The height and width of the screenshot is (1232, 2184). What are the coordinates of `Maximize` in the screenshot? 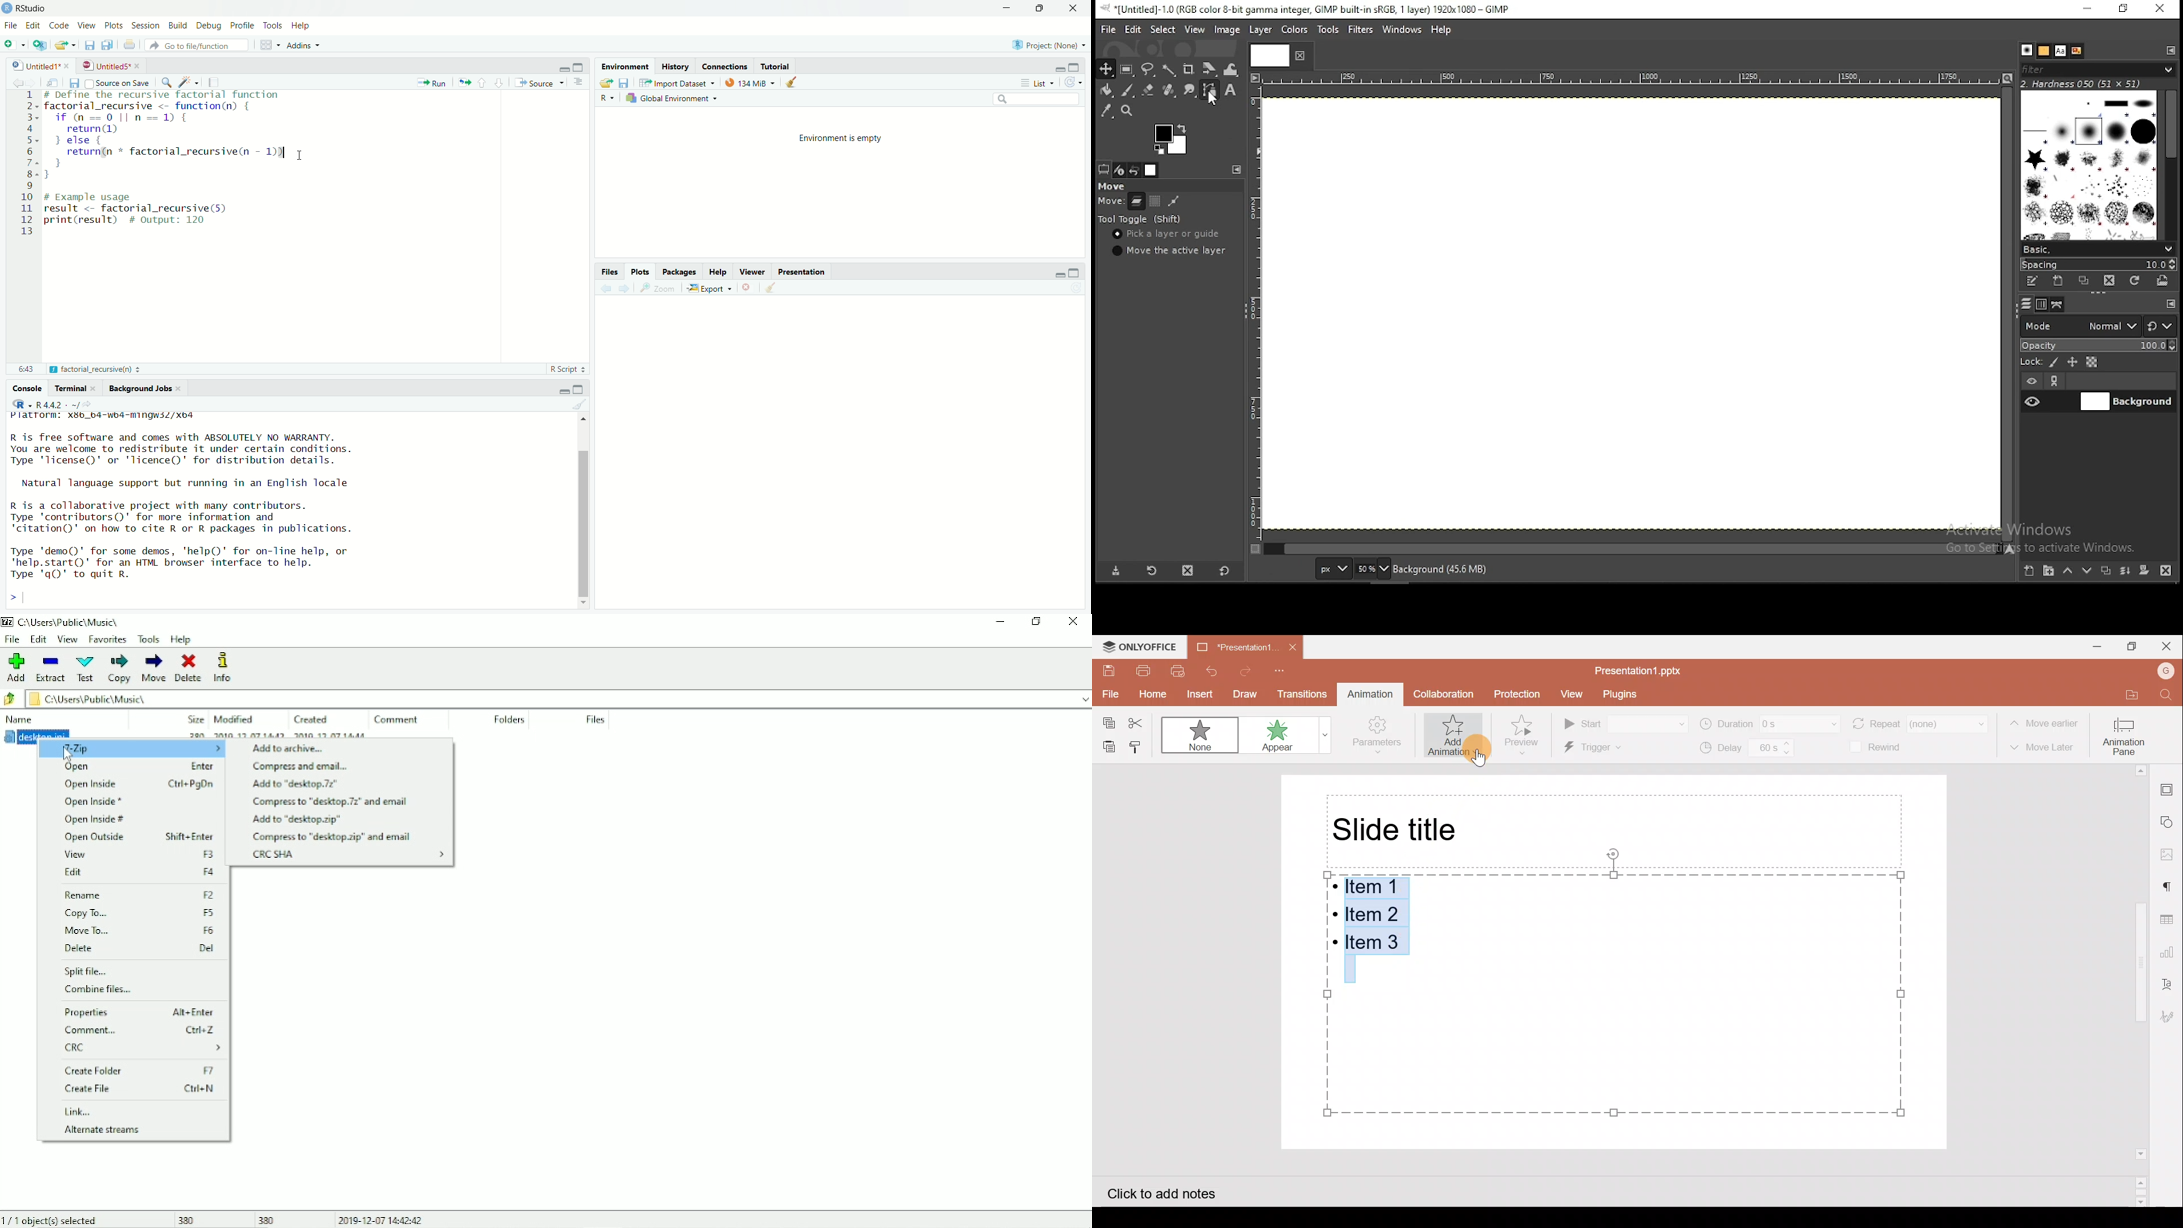 It's located at (1077, 67).